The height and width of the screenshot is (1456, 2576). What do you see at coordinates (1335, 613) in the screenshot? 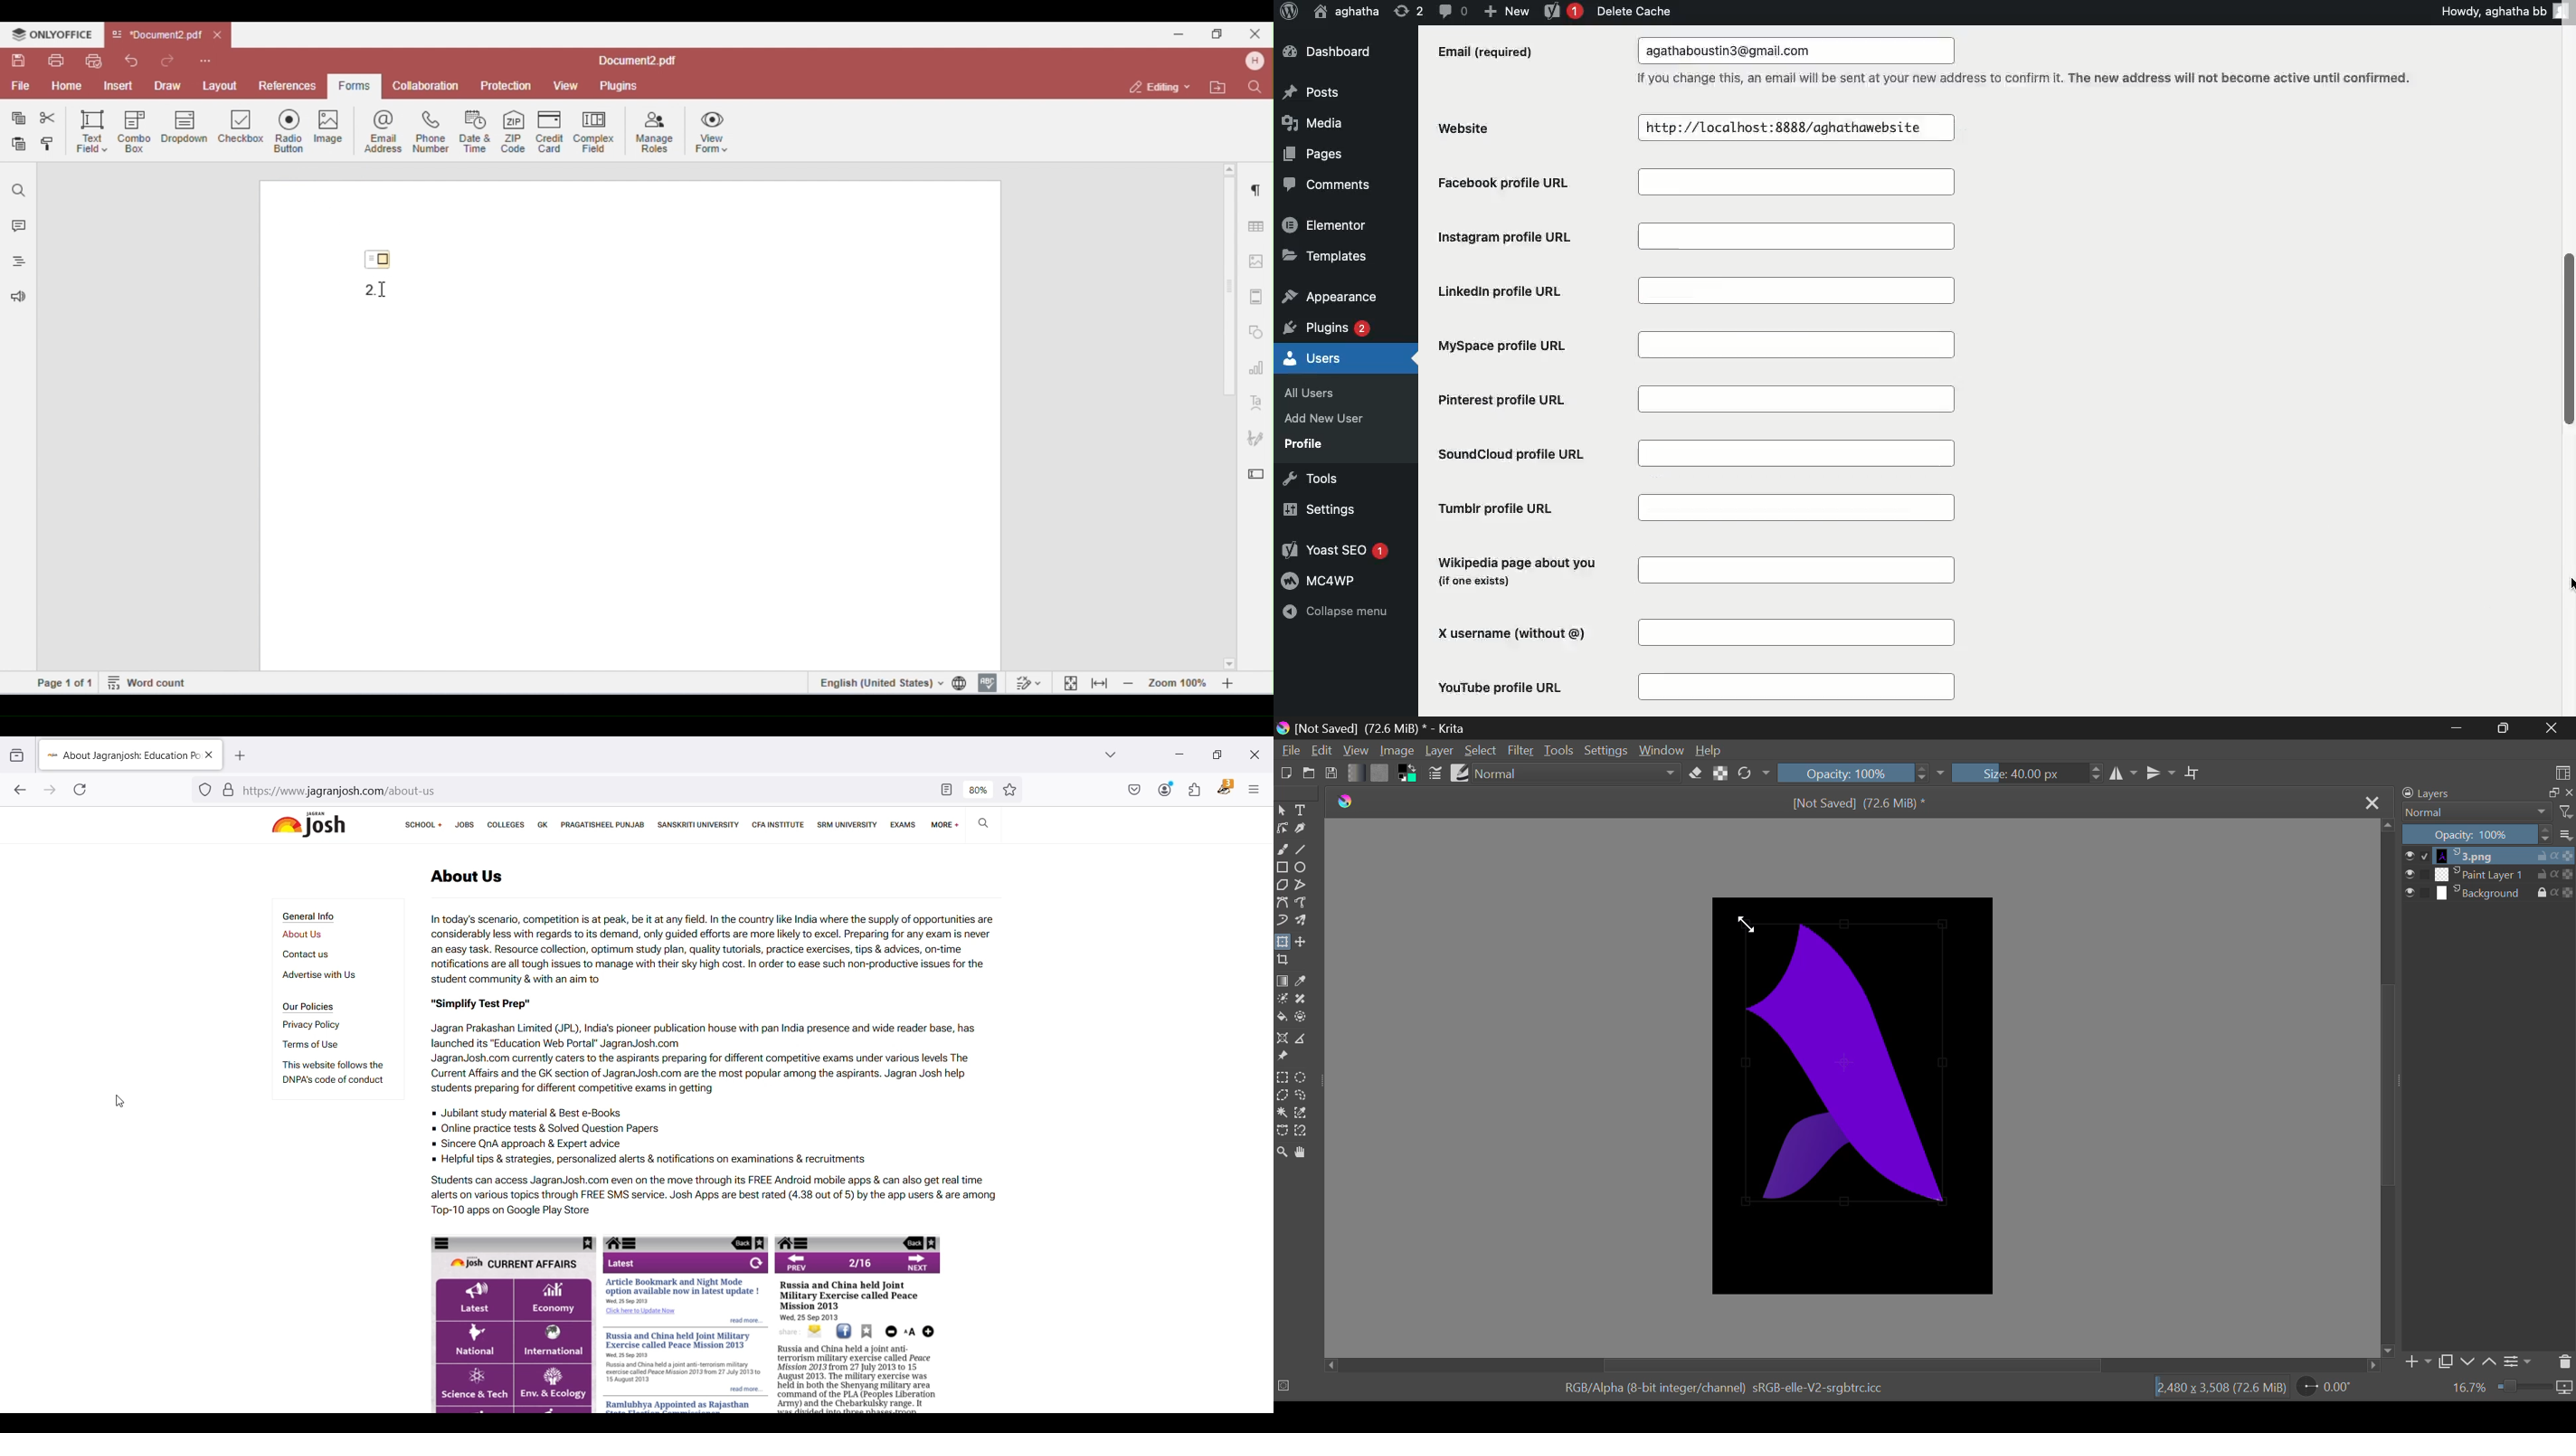
I see `Collapse menu` at bounding box center [1335, 613].